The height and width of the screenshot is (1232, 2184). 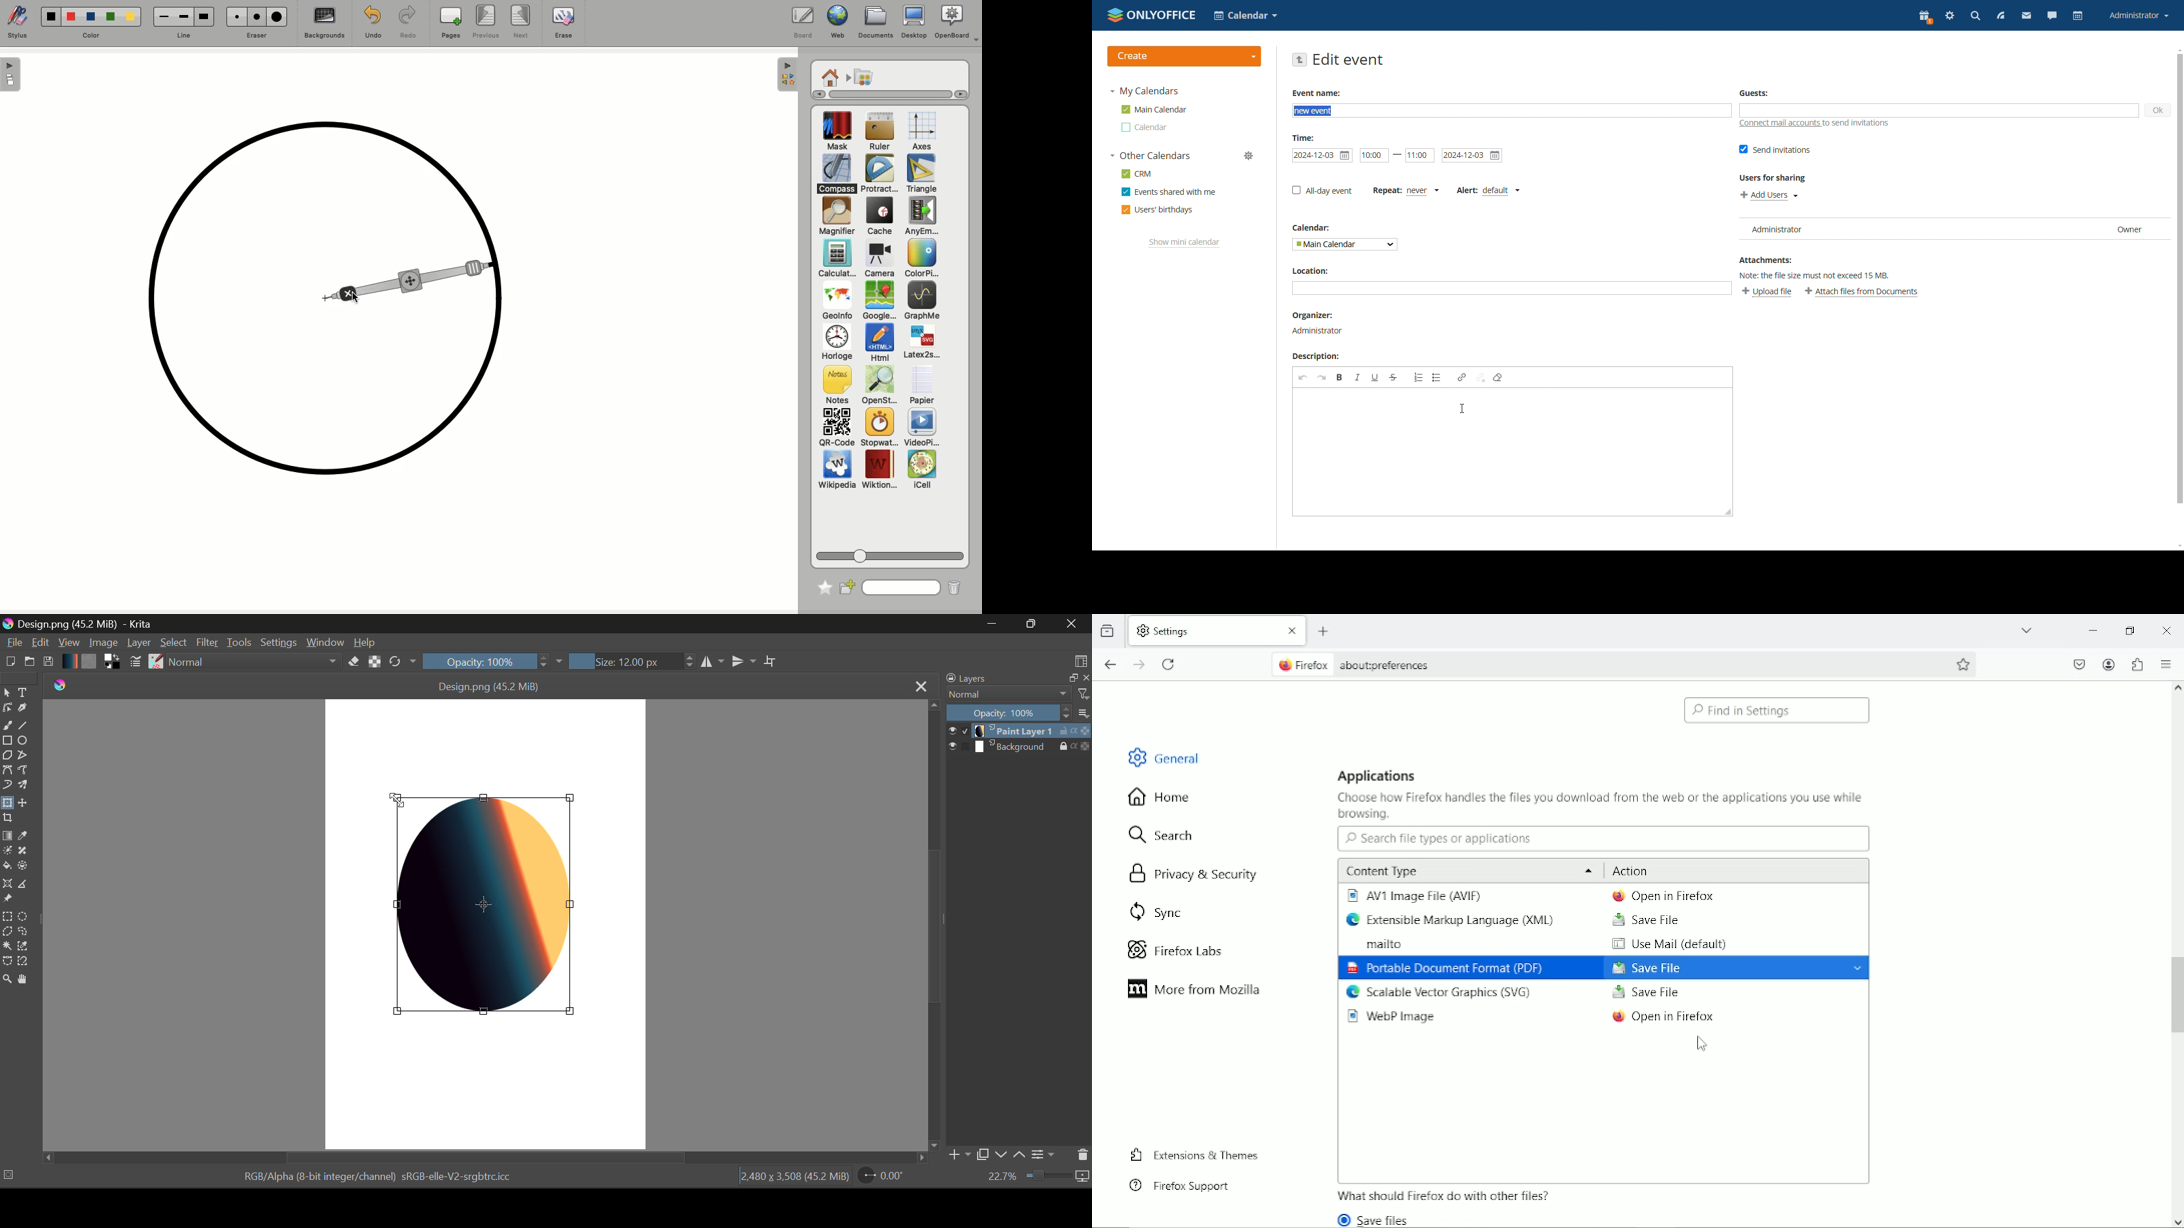 What do you see at coordinates (1318, 93) in the screenshot?
I see `Event name:` at bounding box center [1318, 93].